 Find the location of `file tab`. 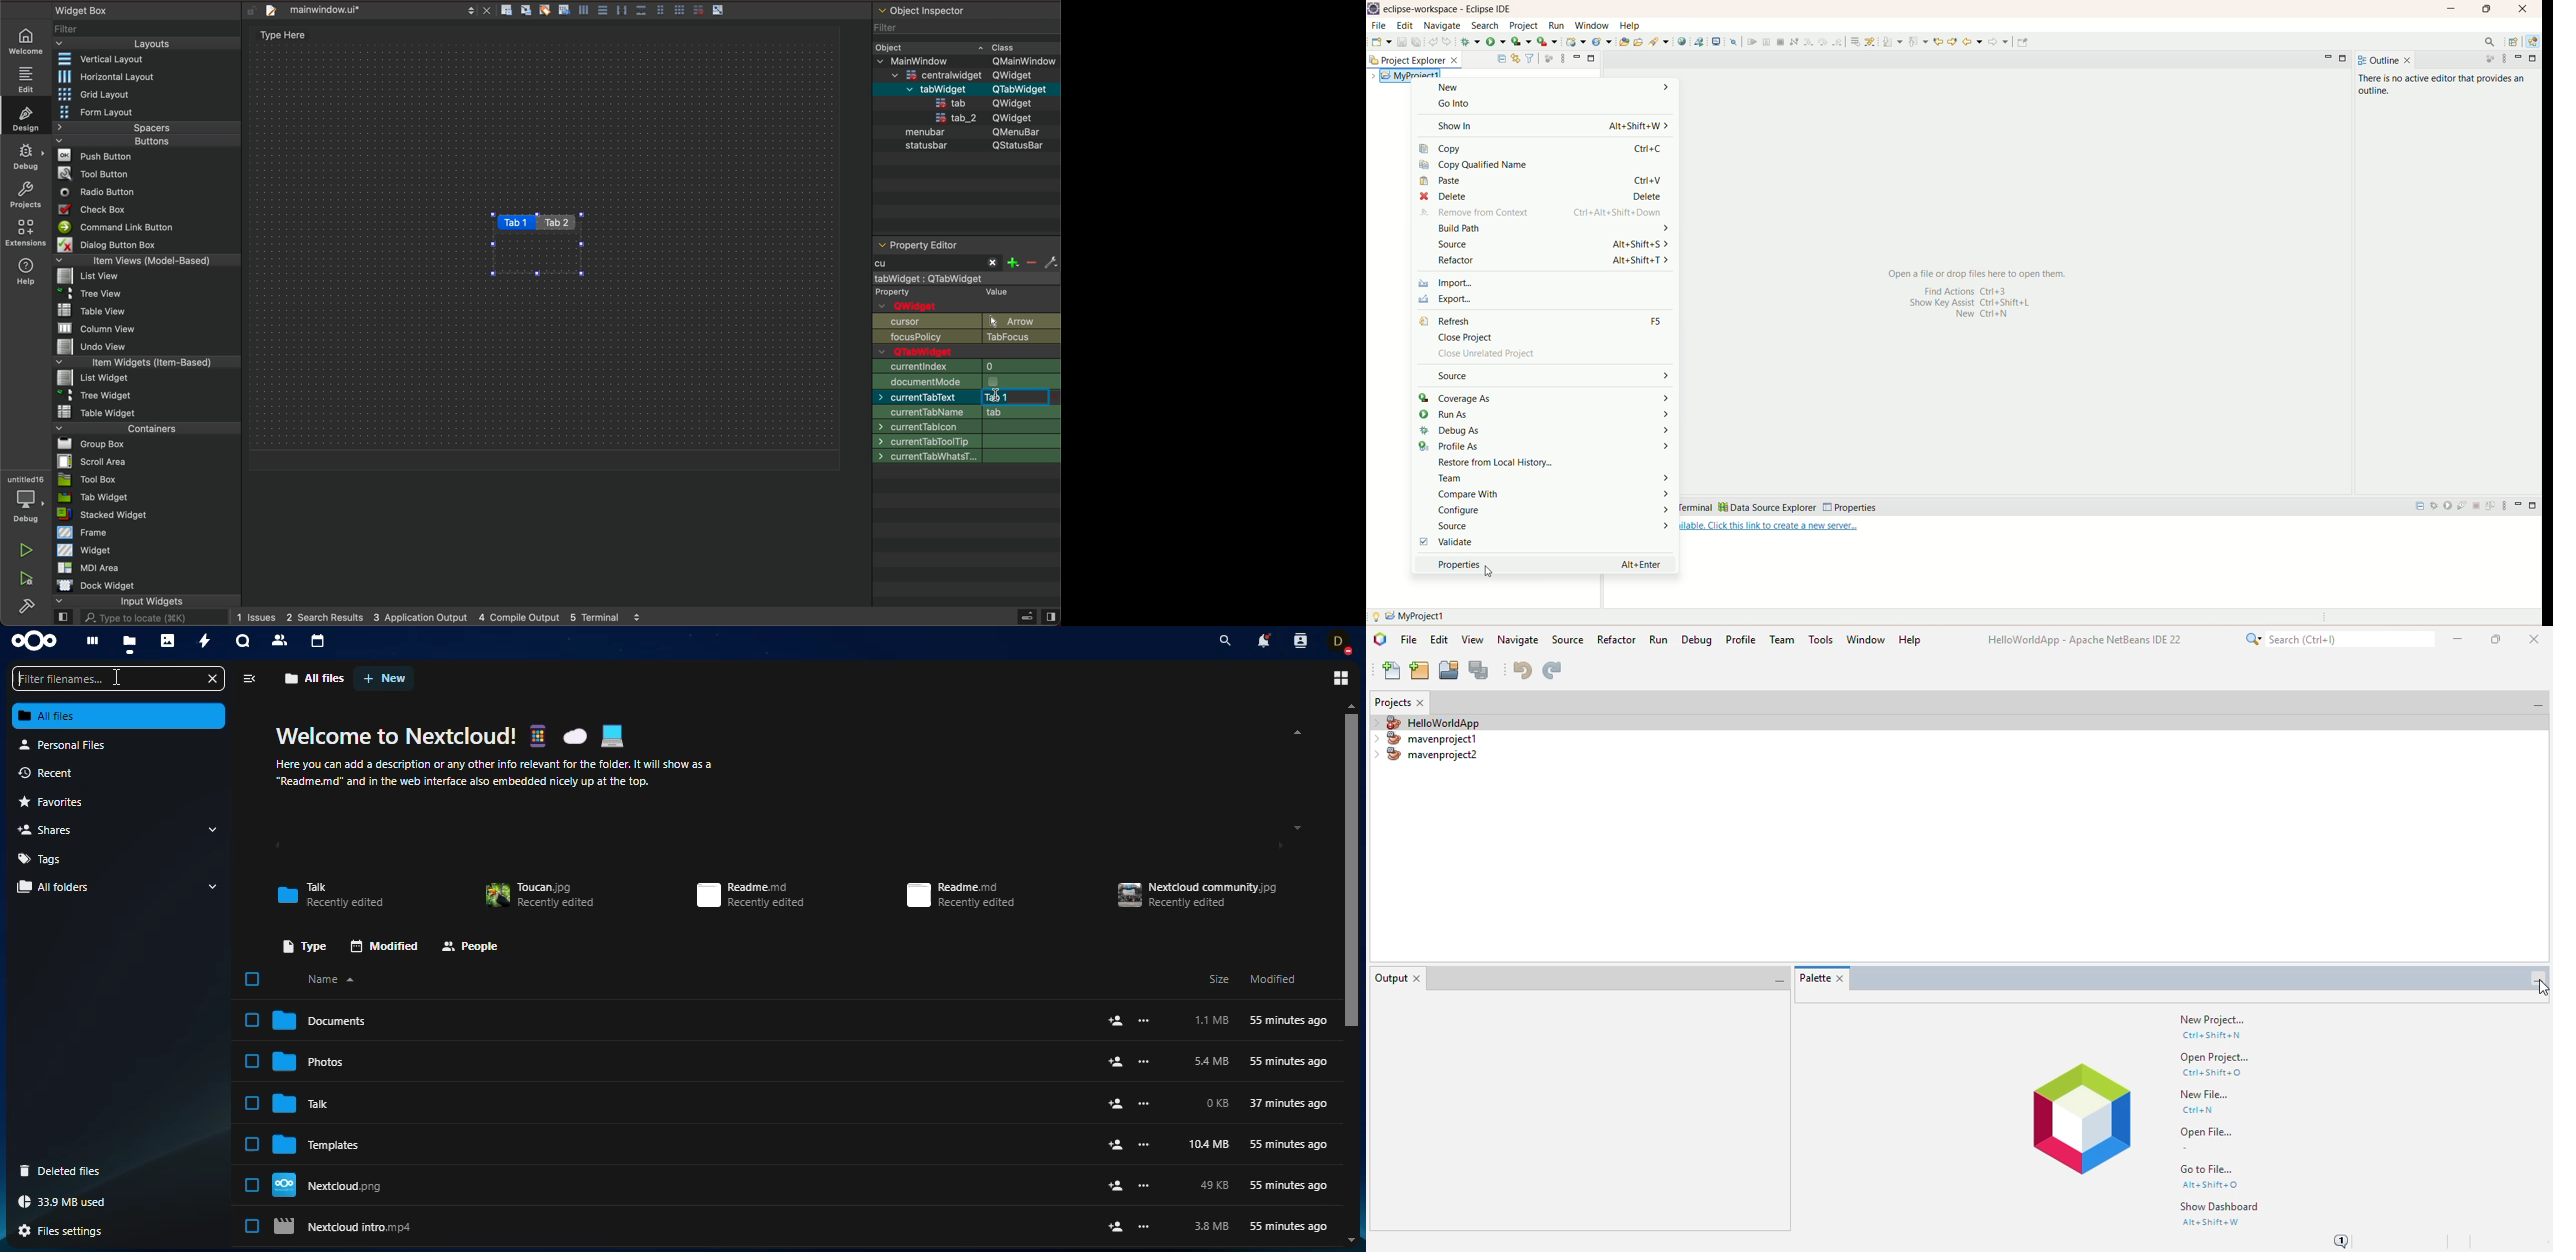

file tab is located at coordinates (374, 10).